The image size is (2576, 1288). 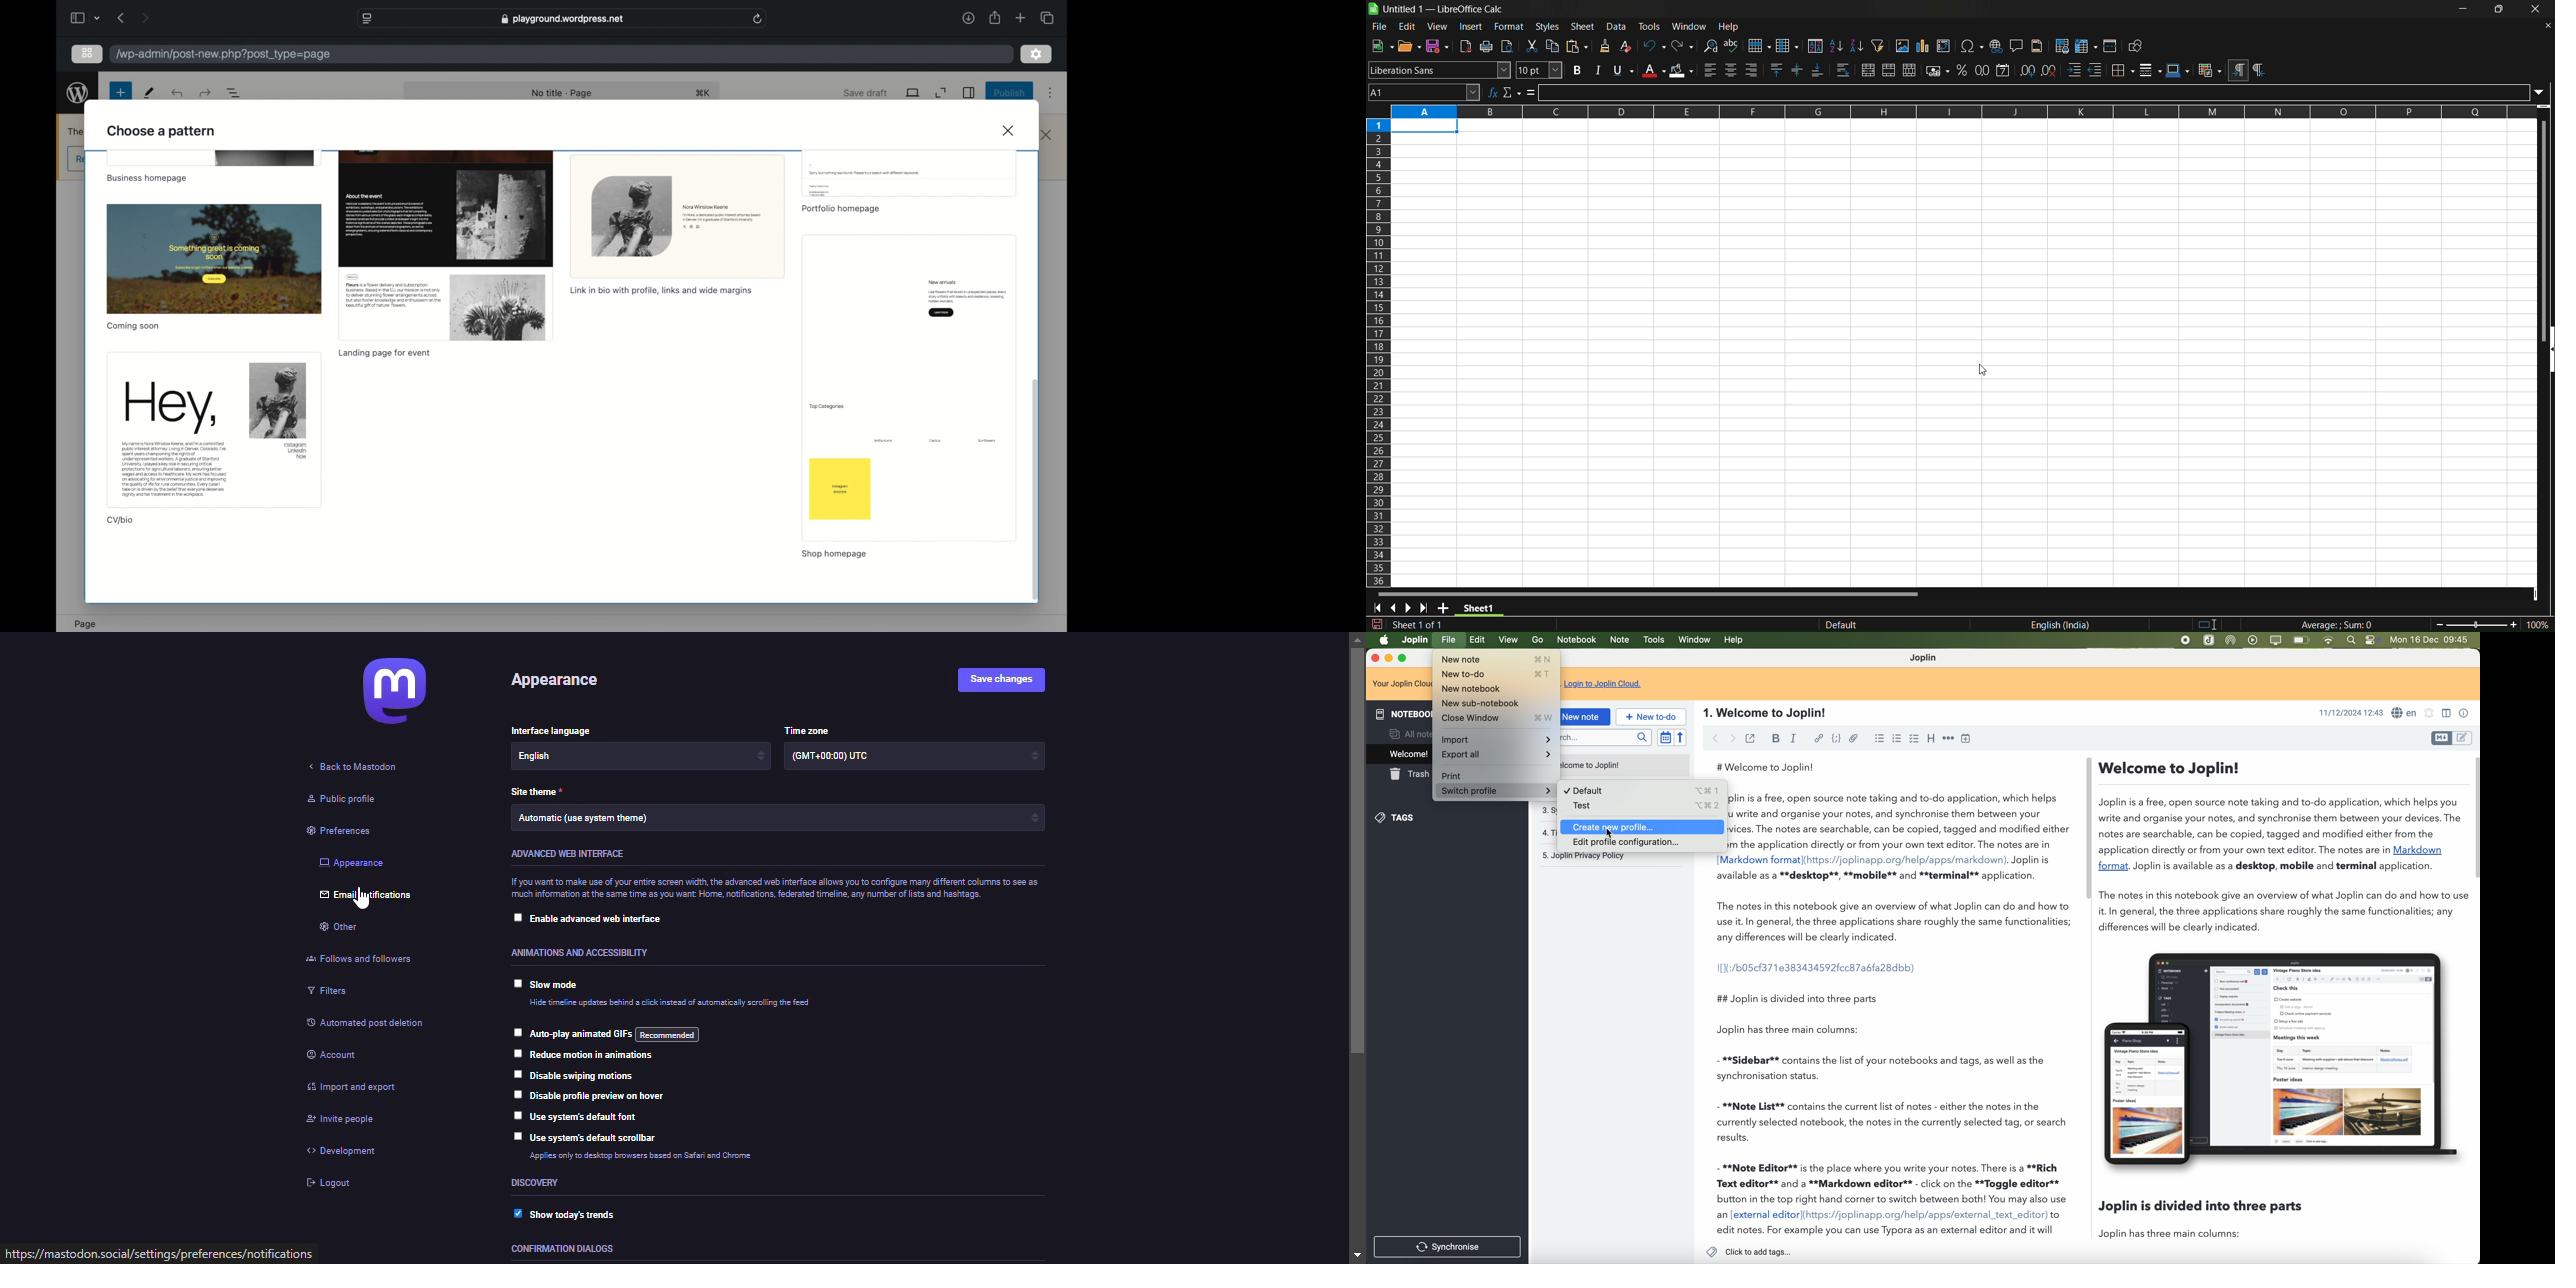 What do you see at coordinates (2473, 819) in the screenshot?
I see `scroll bar` at bounding box center [2473, 819].